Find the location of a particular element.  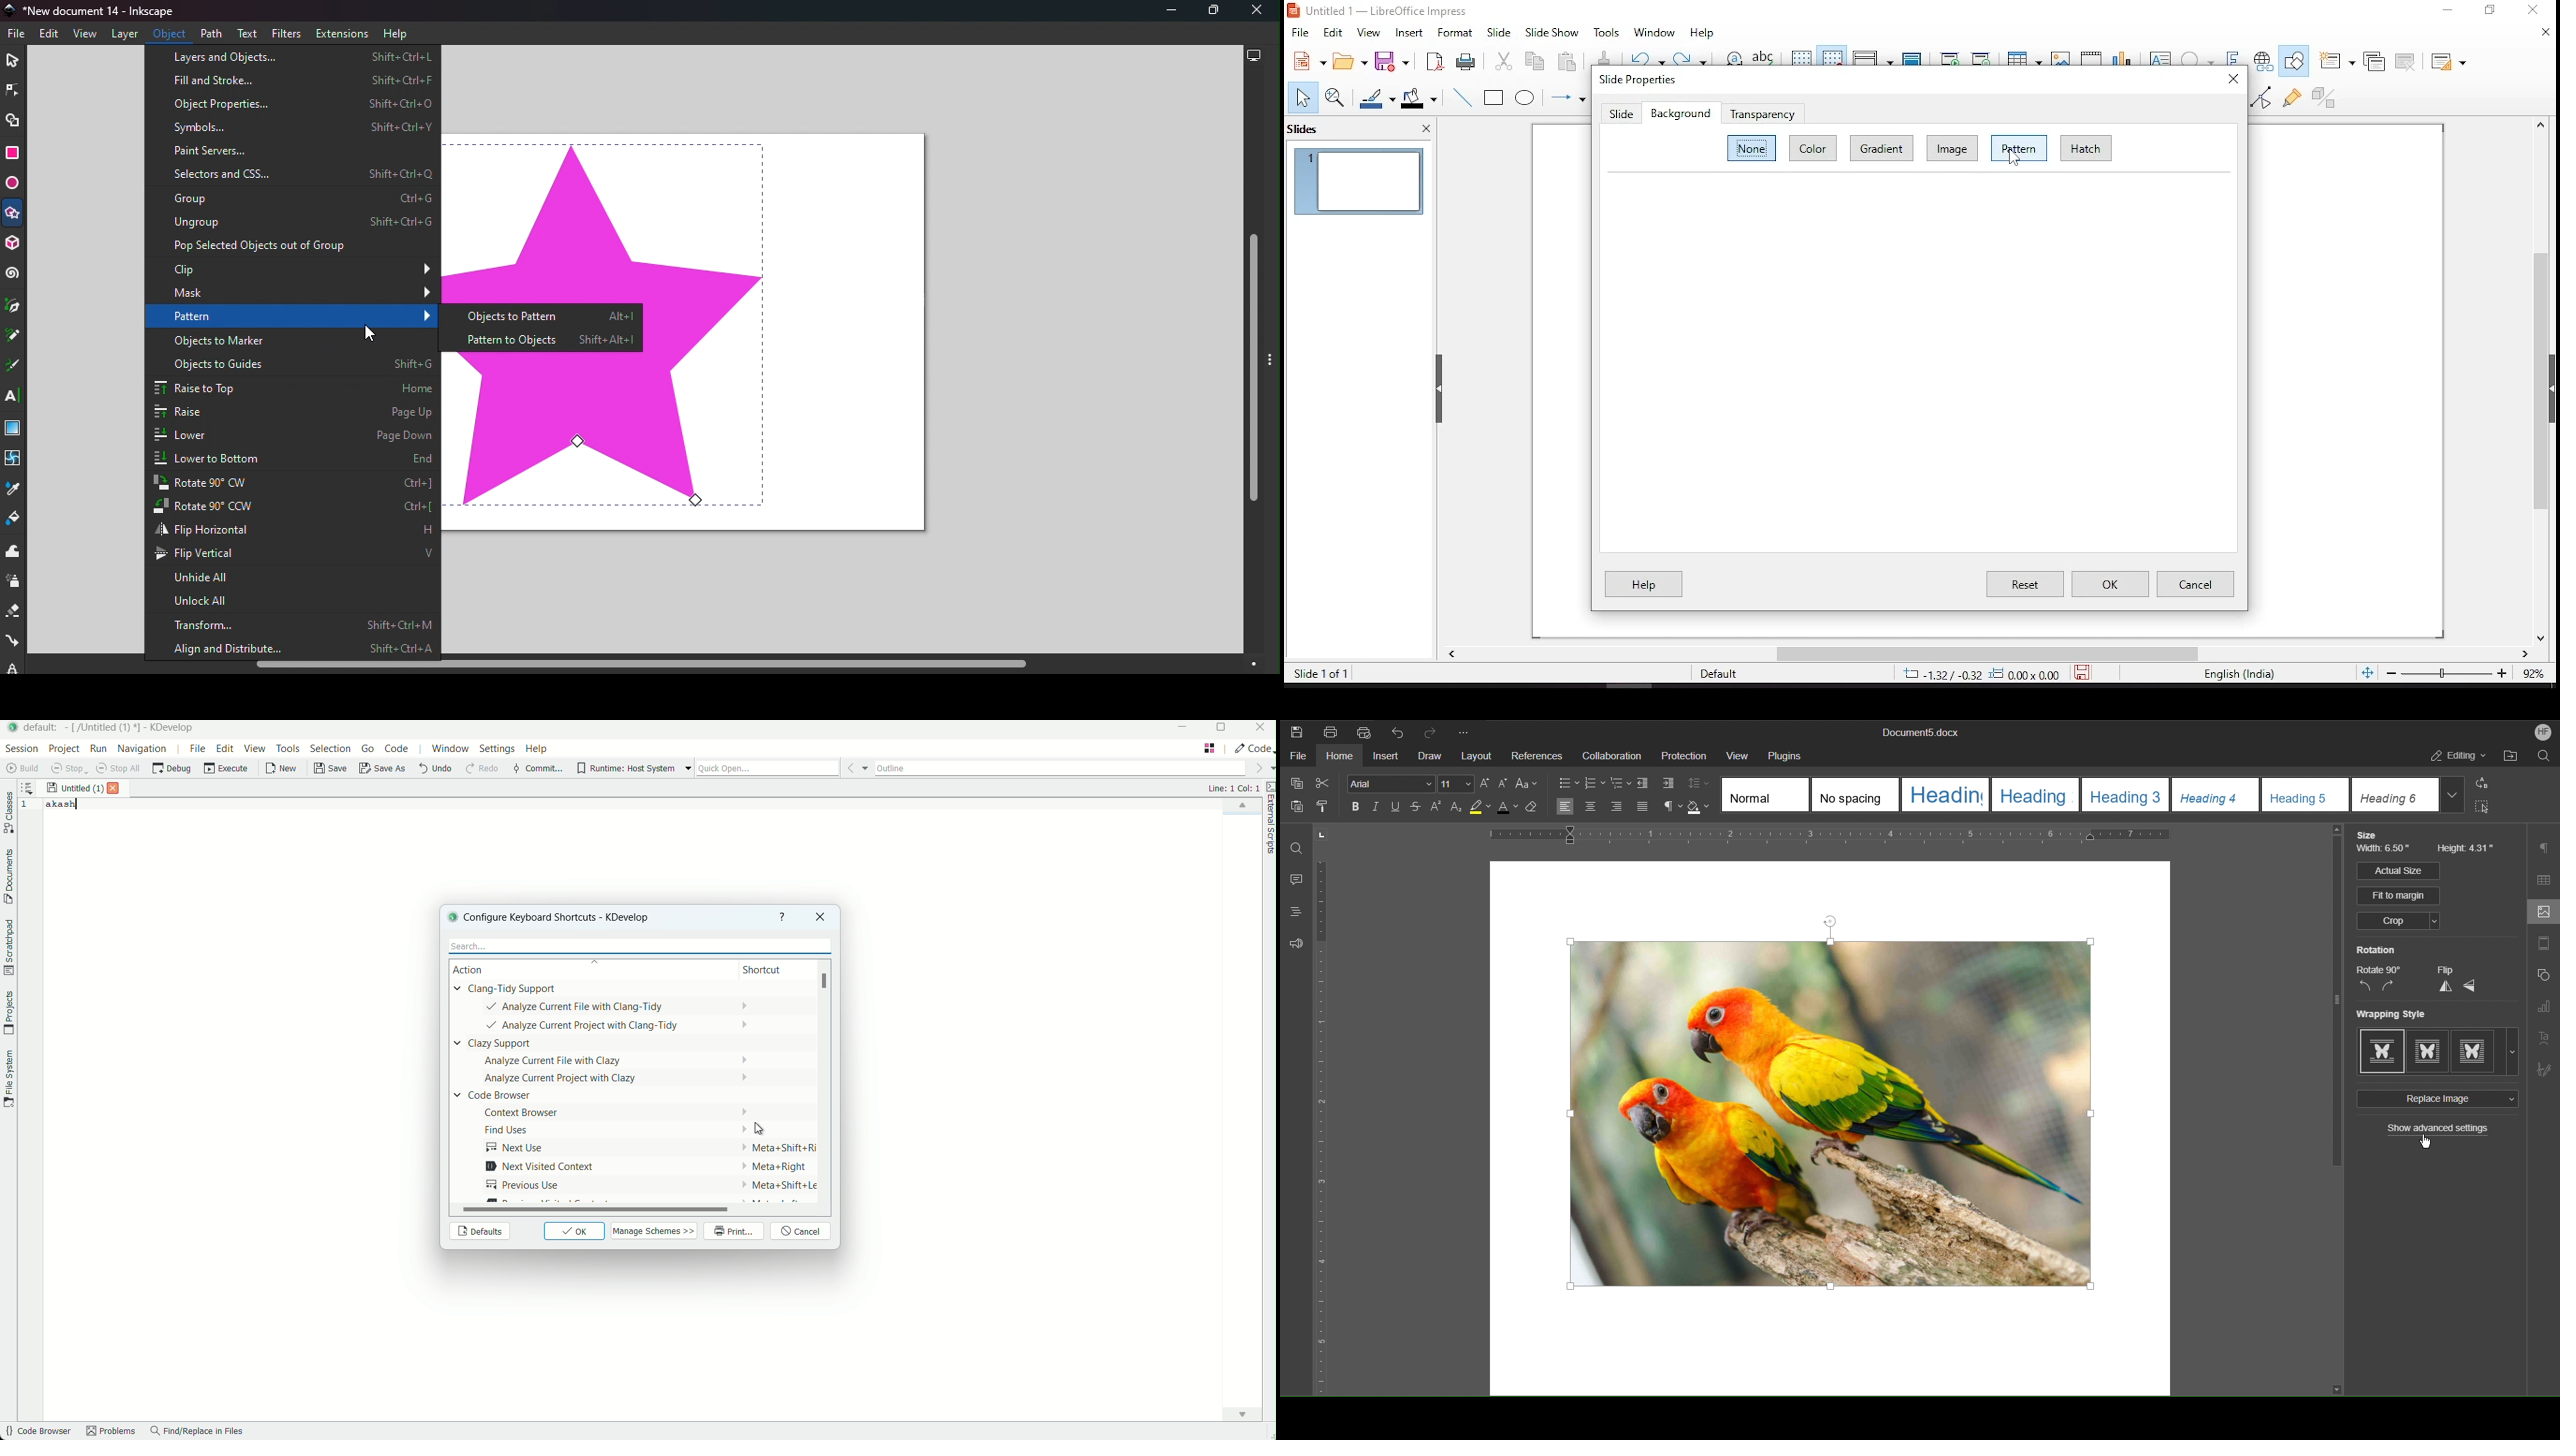

Extensions is located at coordinates (346, 34).